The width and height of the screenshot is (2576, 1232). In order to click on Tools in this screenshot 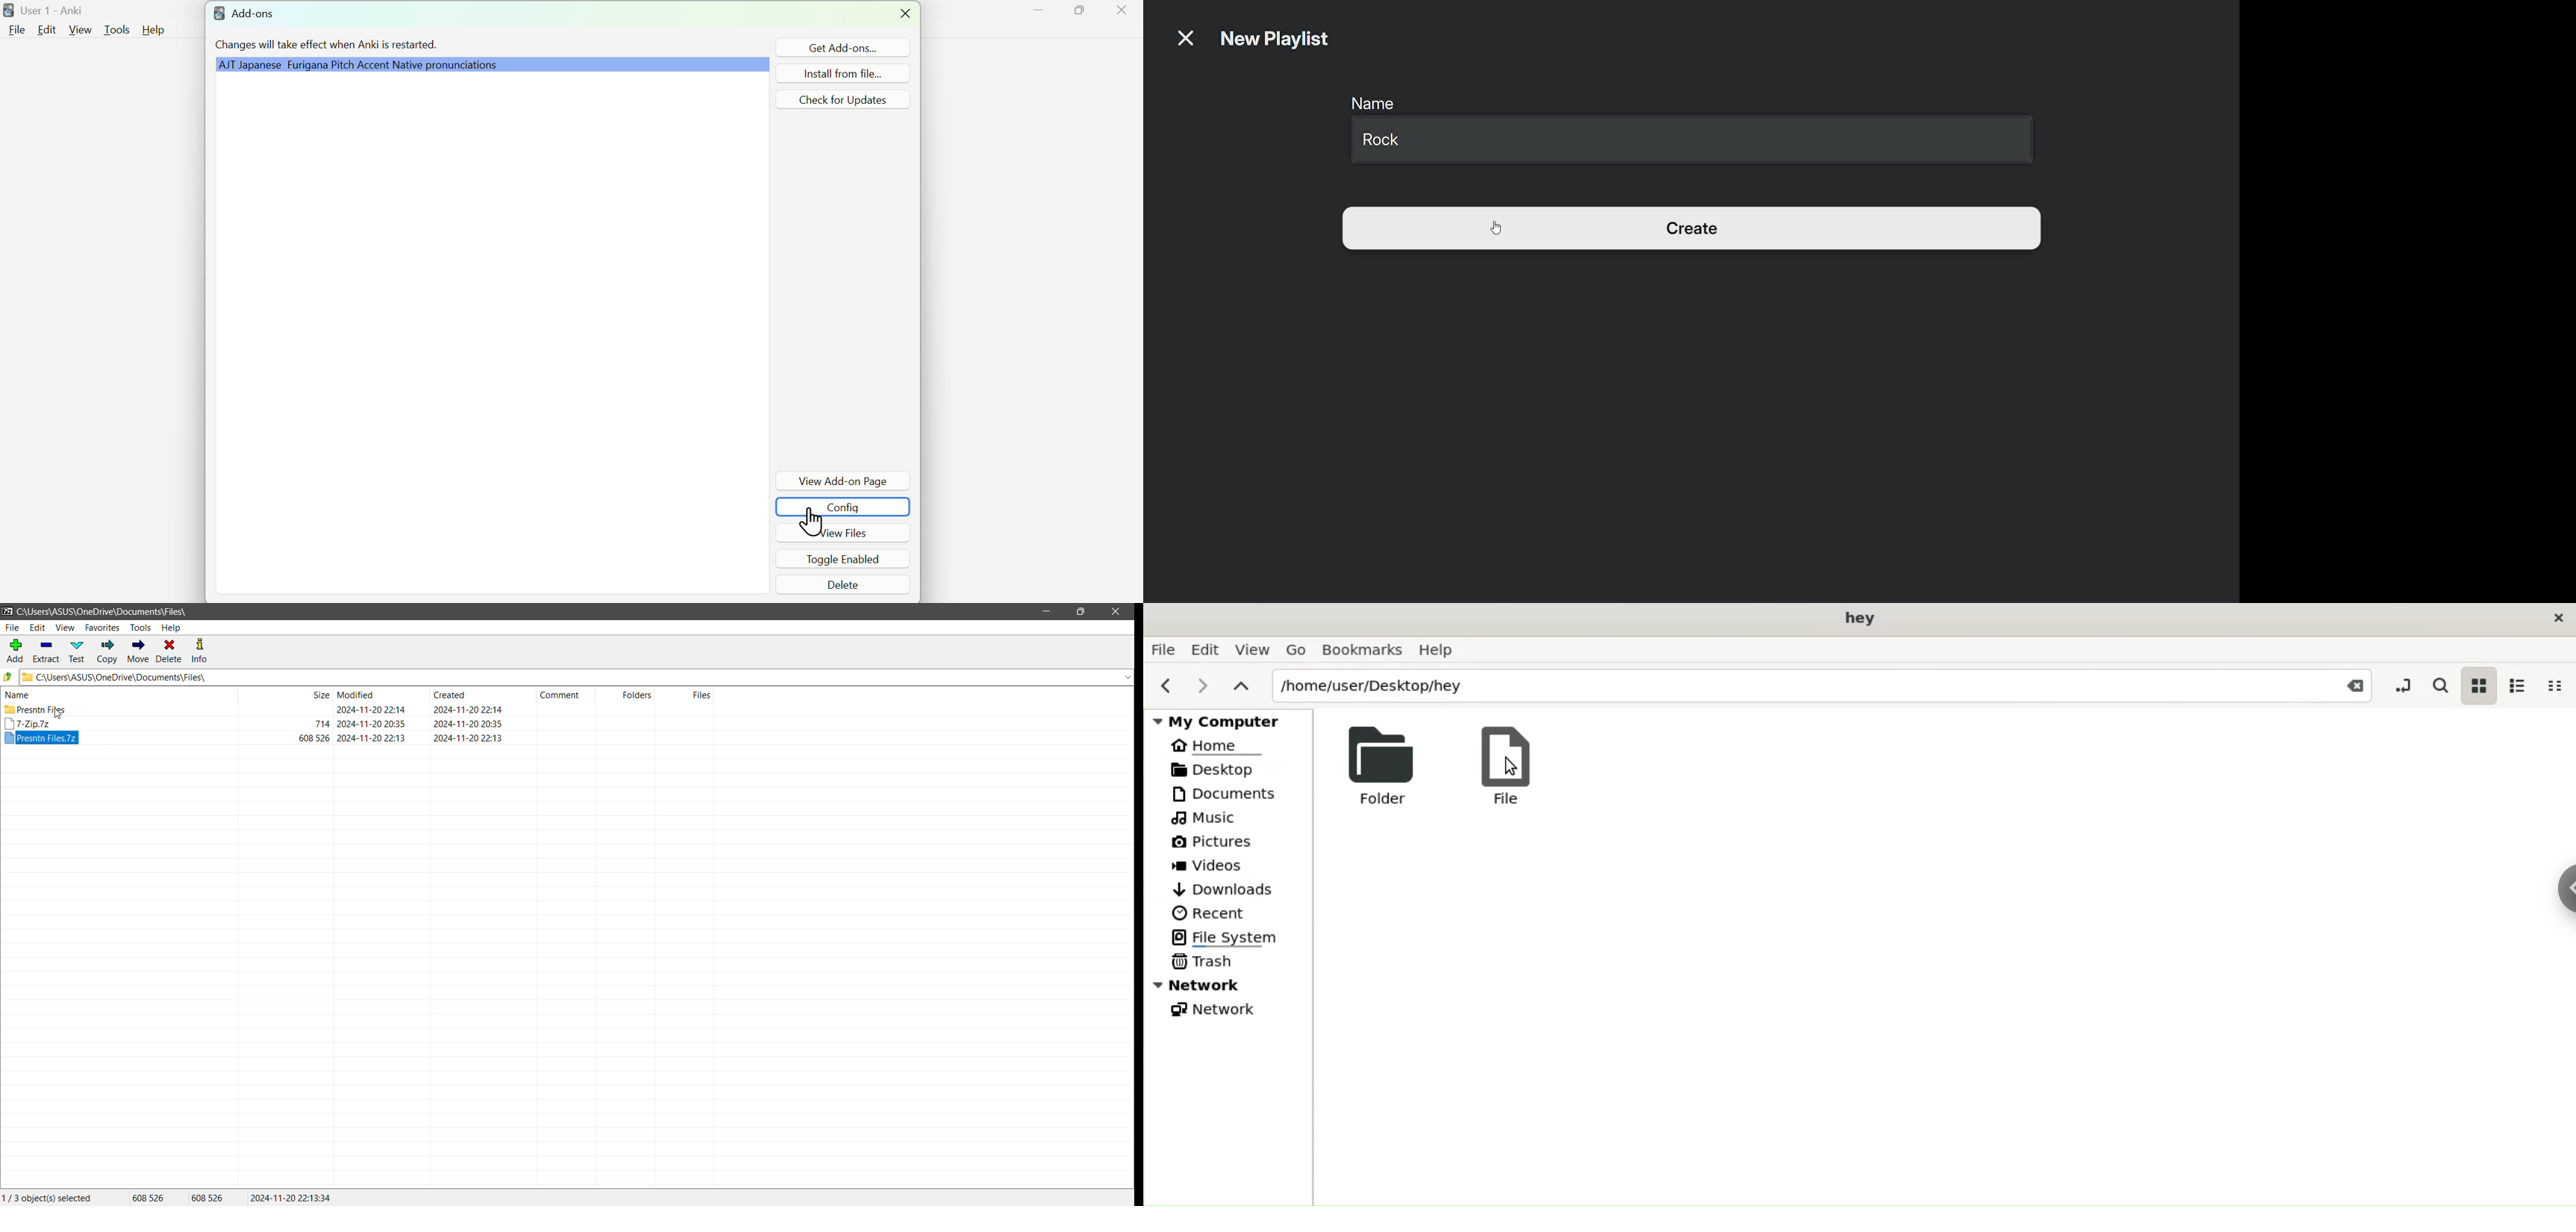, I will do `click(116, 30)`.